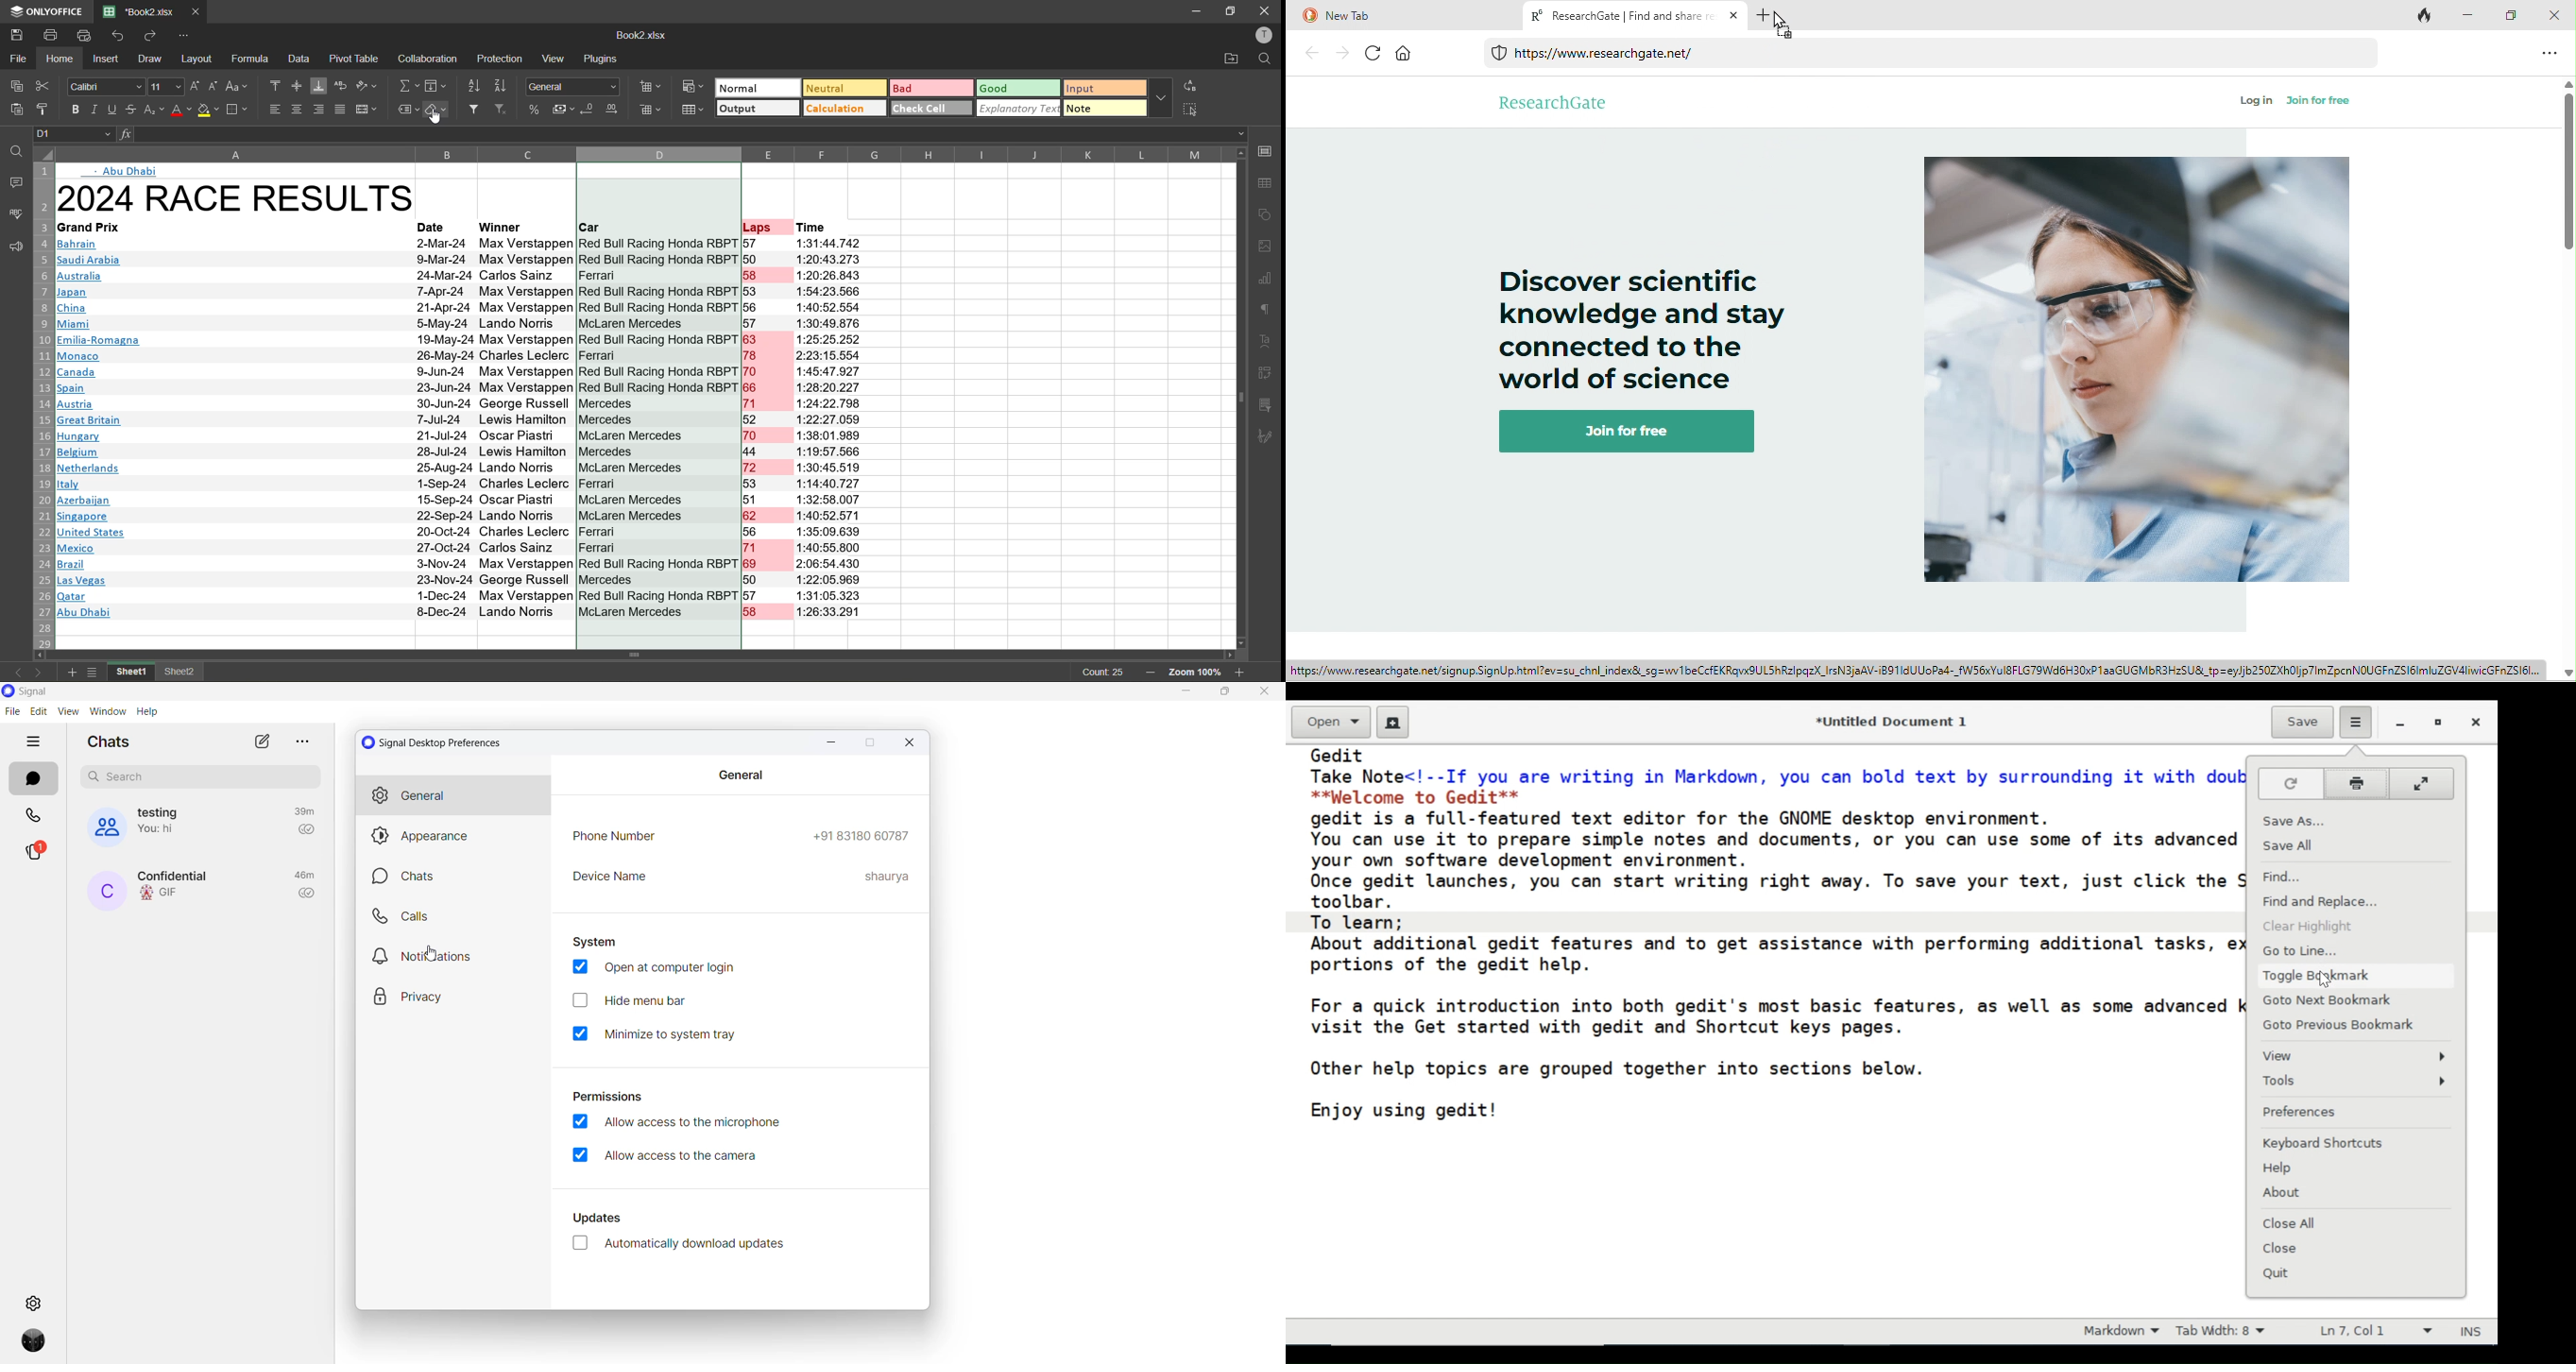 Image resolution: width=2576 pixels, height=1372 pixels. What do you see at coordinates (612, 878) in the screenshot?
I see `device name text` at bounding box center [612, 878].